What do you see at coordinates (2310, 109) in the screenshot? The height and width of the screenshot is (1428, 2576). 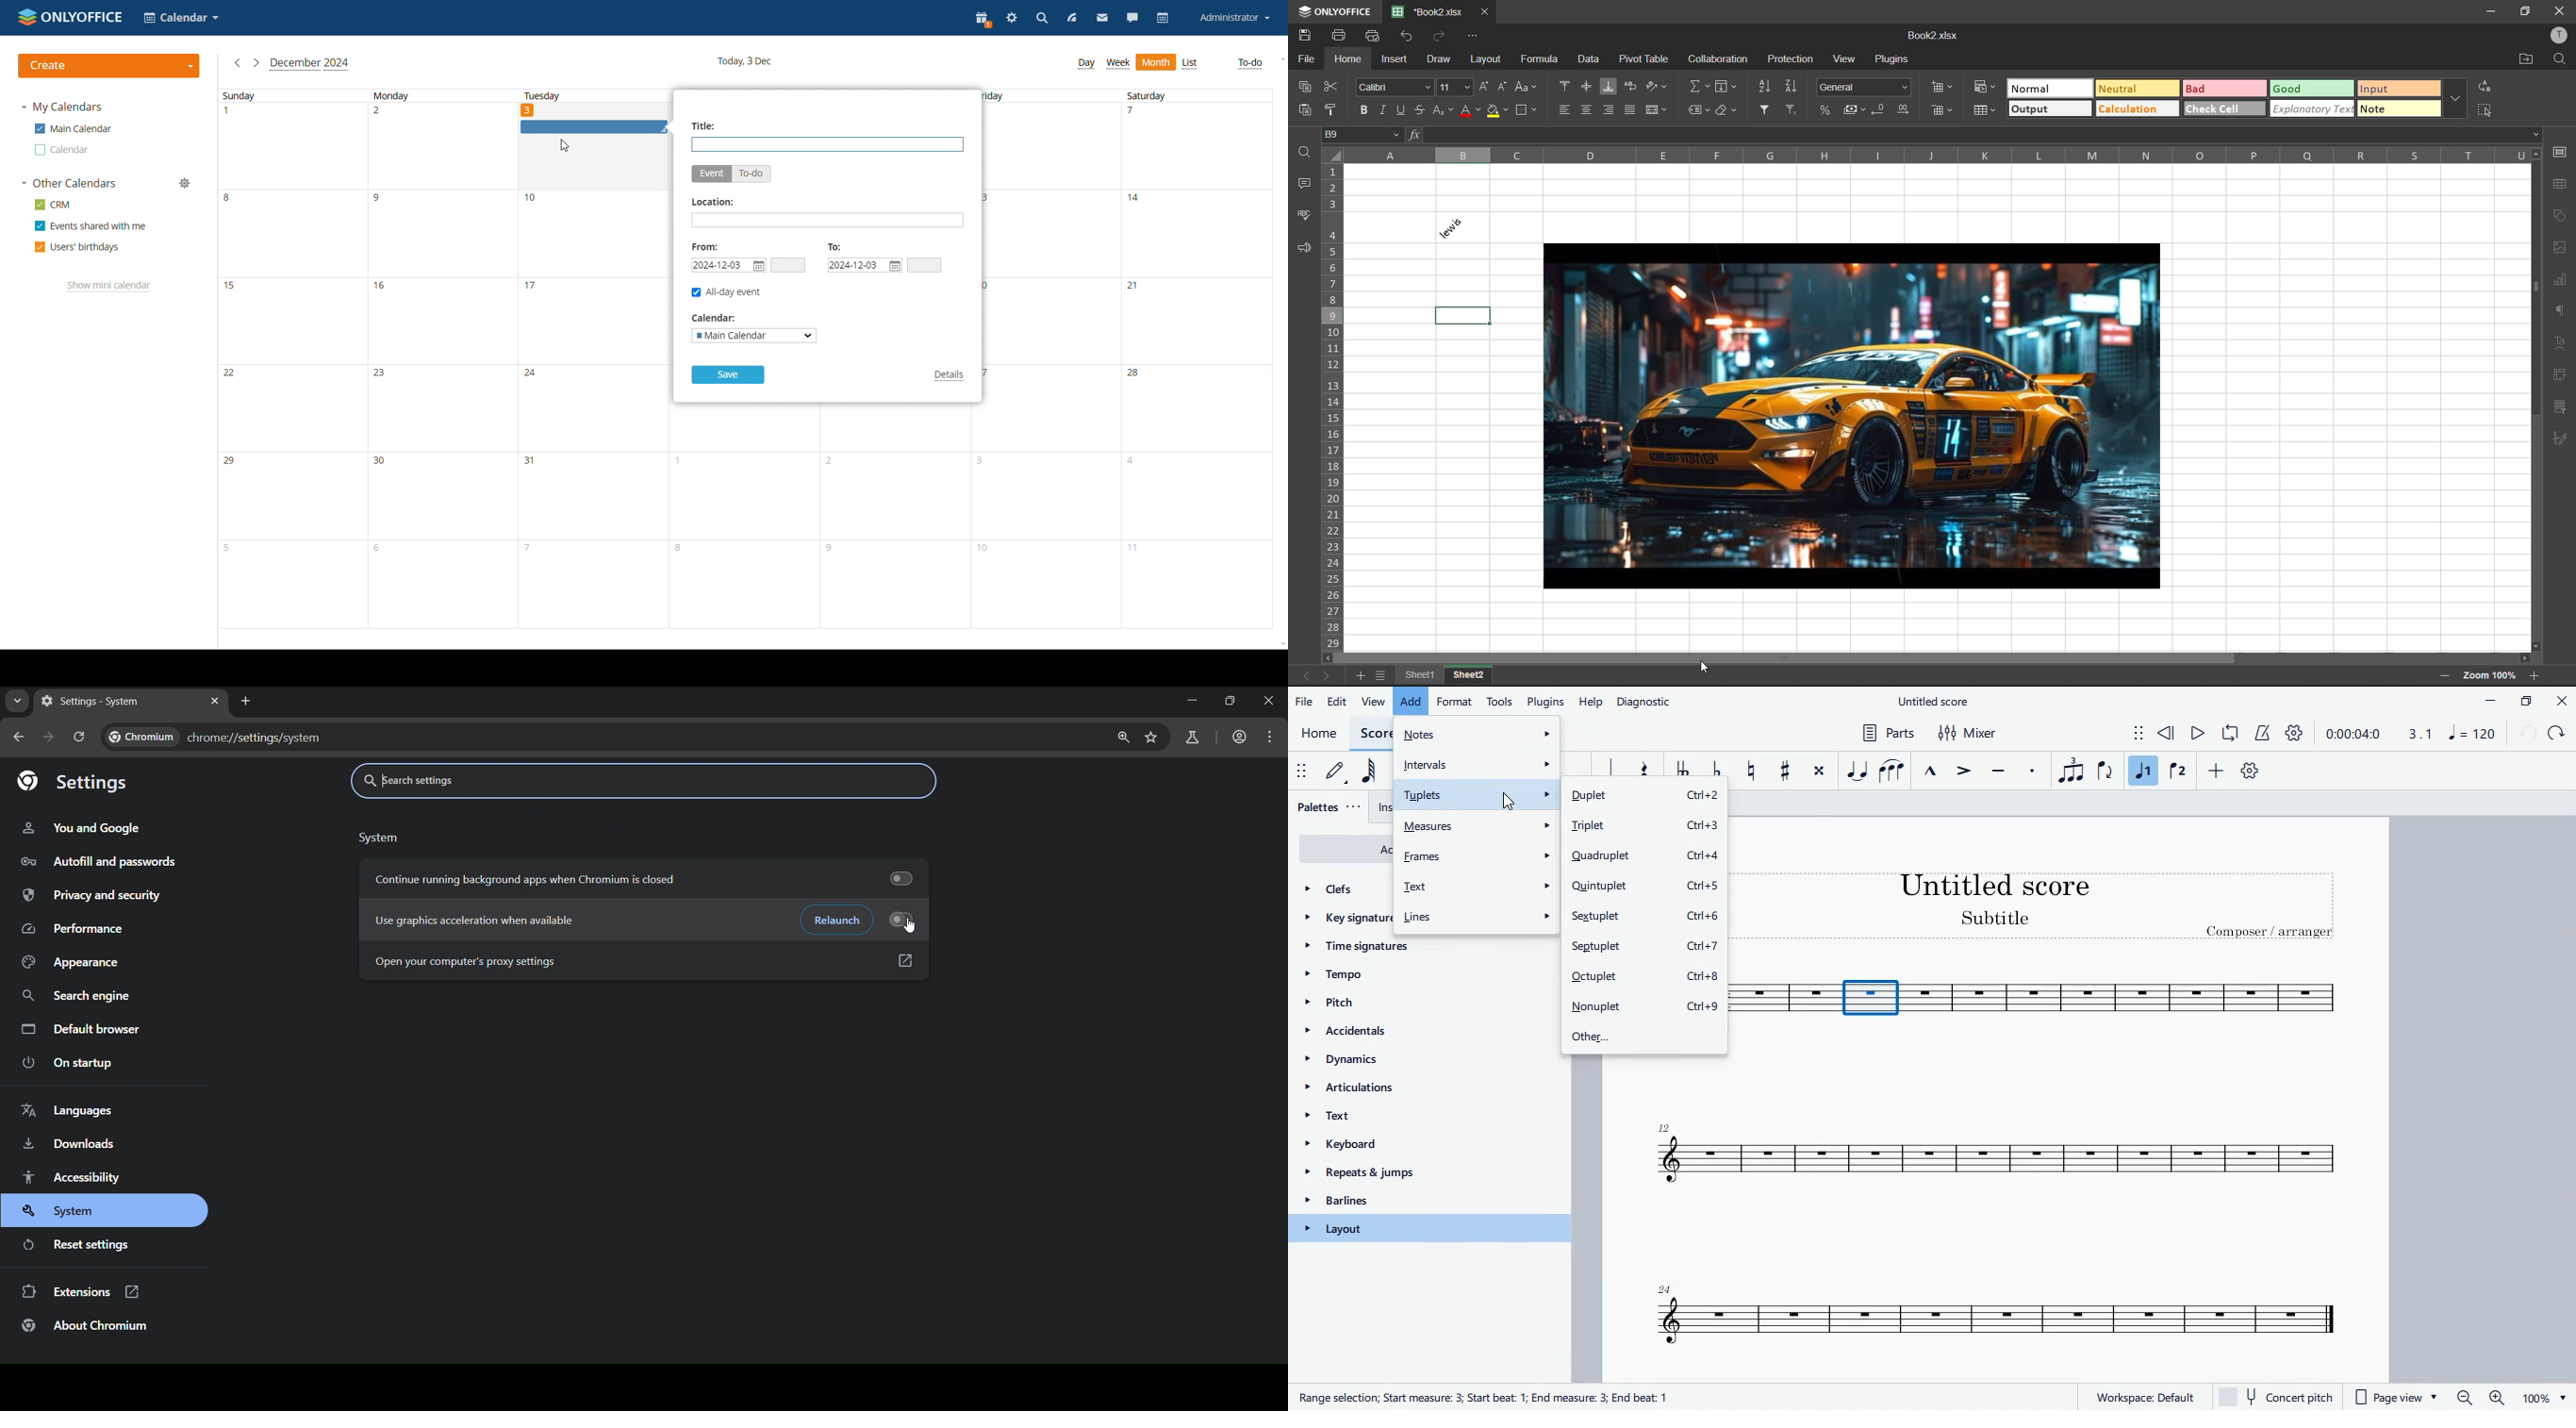 I see `explanatory text ` at bounding box center [2310, 109].